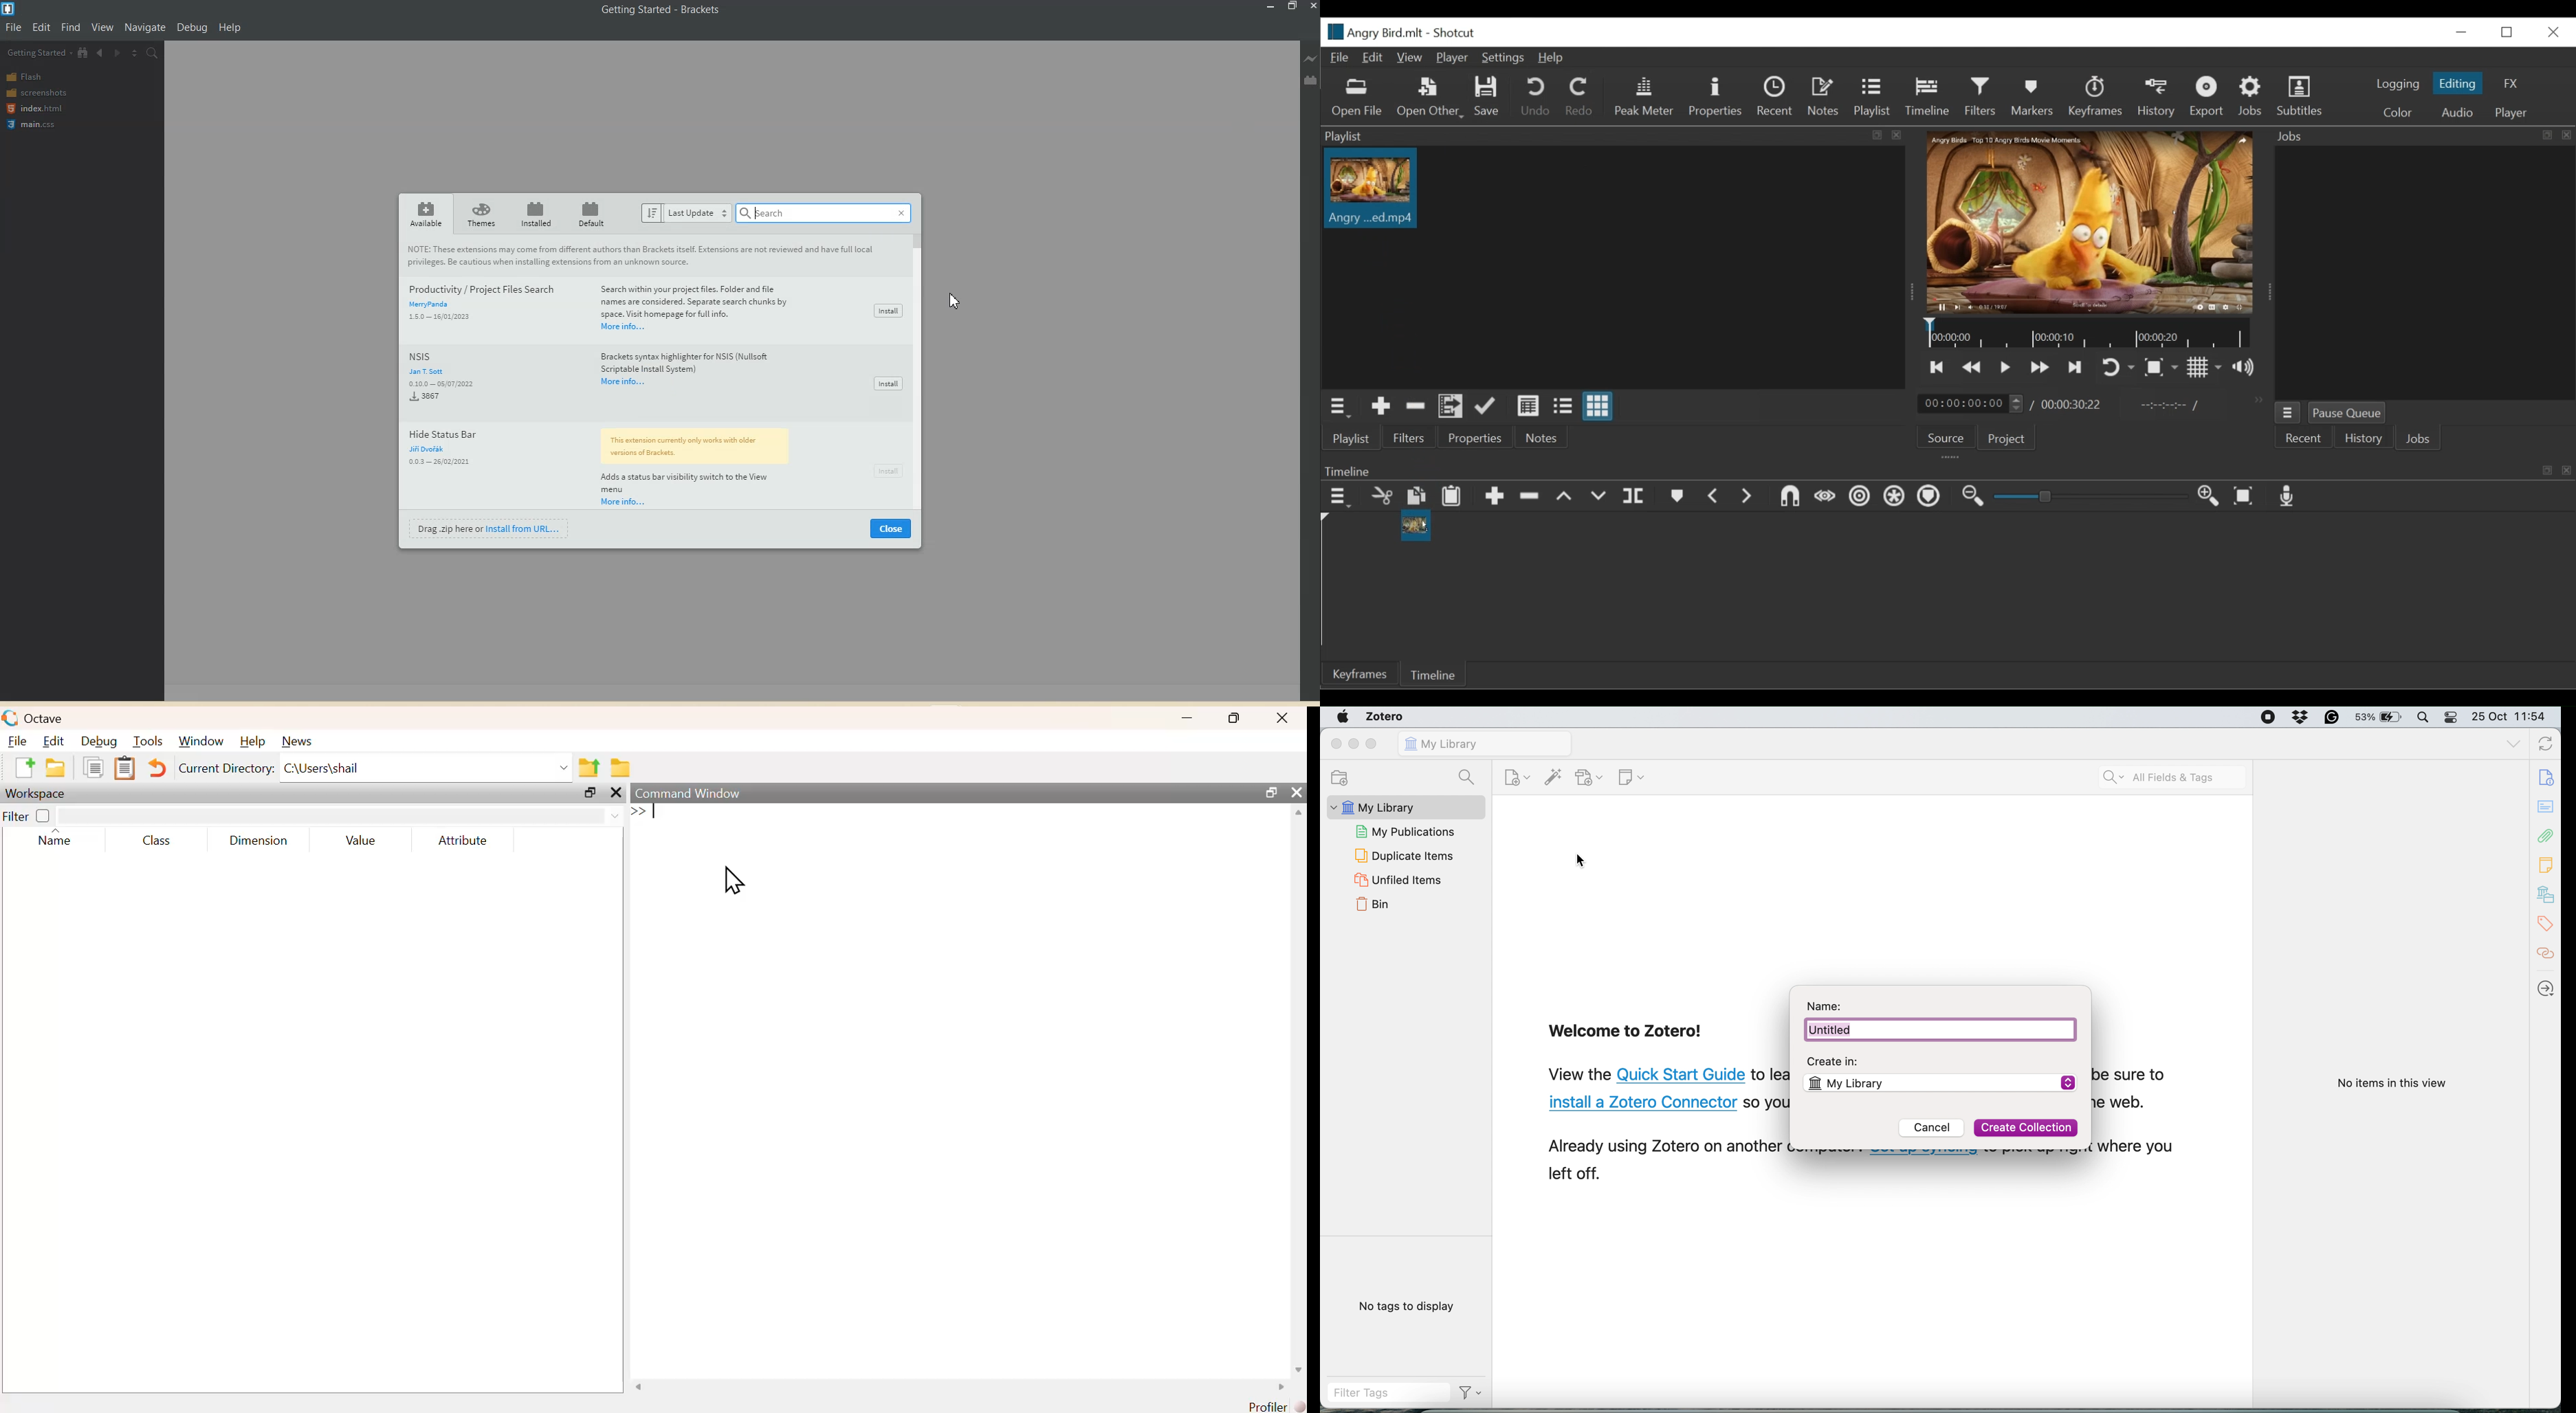 The height and width of the screenshot is (1428, 2576). Describe the element at coordinates (2426, 716) in the screenshot. I see `spotlight search` at that location.